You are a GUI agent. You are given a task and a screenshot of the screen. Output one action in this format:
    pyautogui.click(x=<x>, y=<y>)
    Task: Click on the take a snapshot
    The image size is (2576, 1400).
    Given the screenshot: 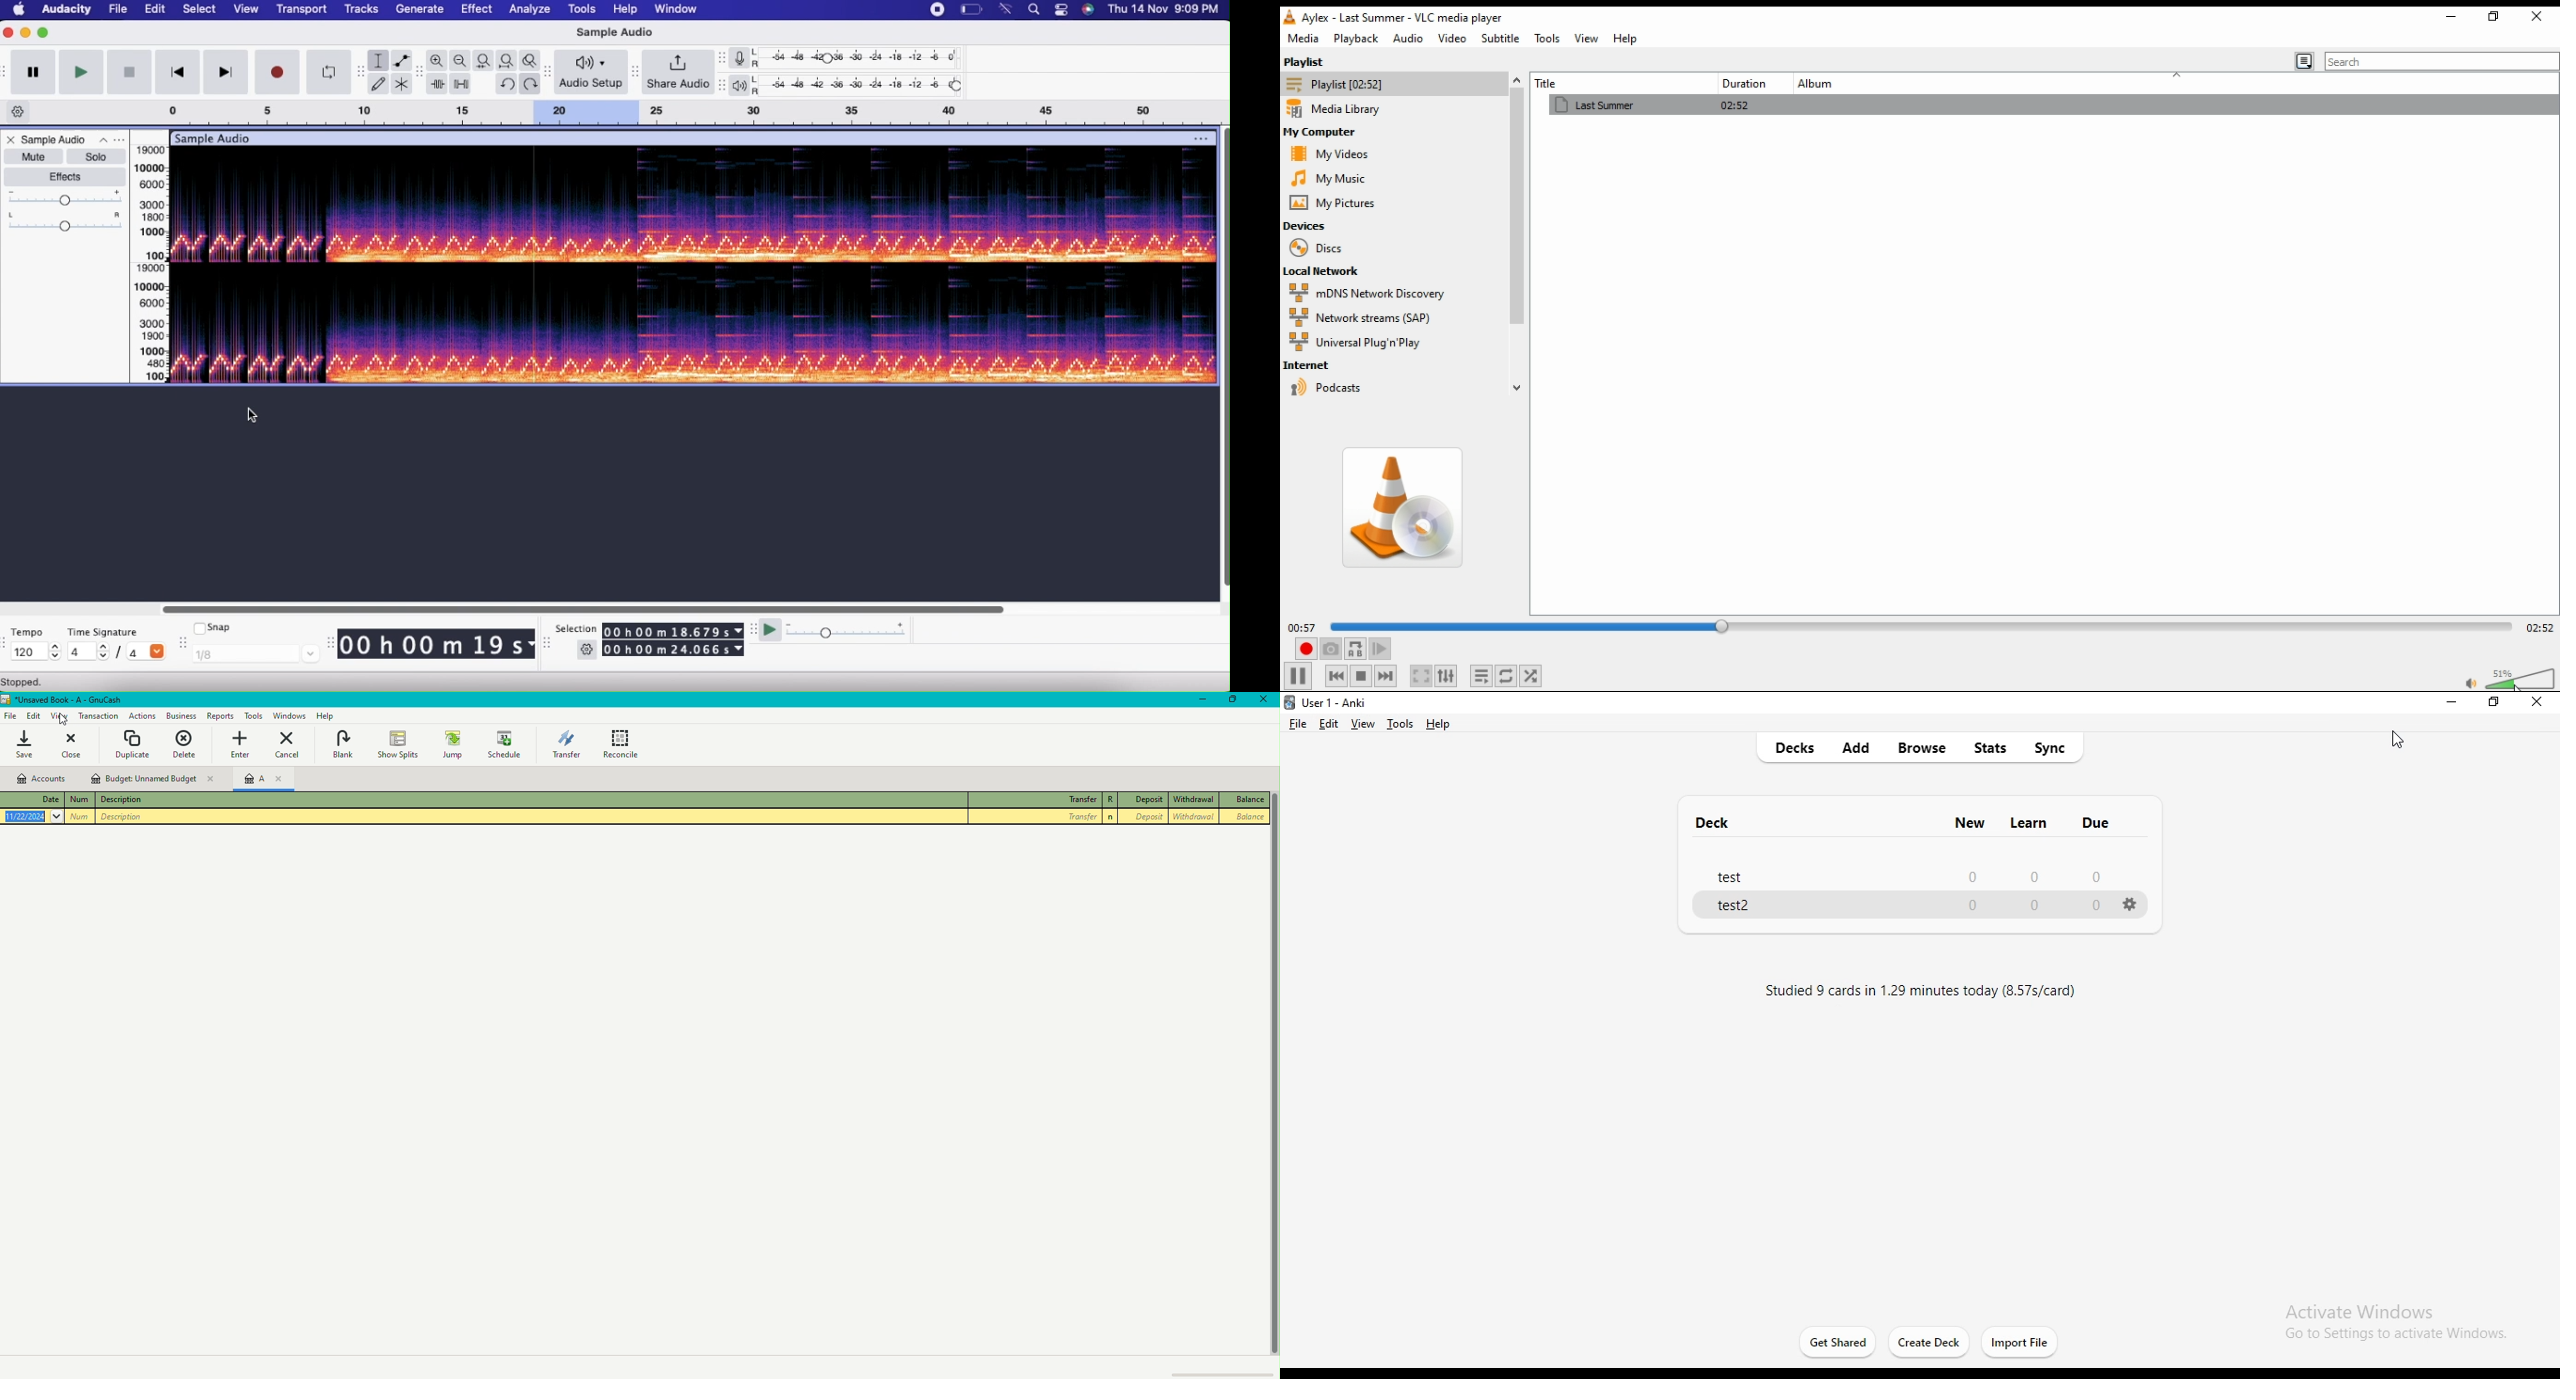 What is the action you would take?
    pyautogui.click(x=1330, y=649)
    